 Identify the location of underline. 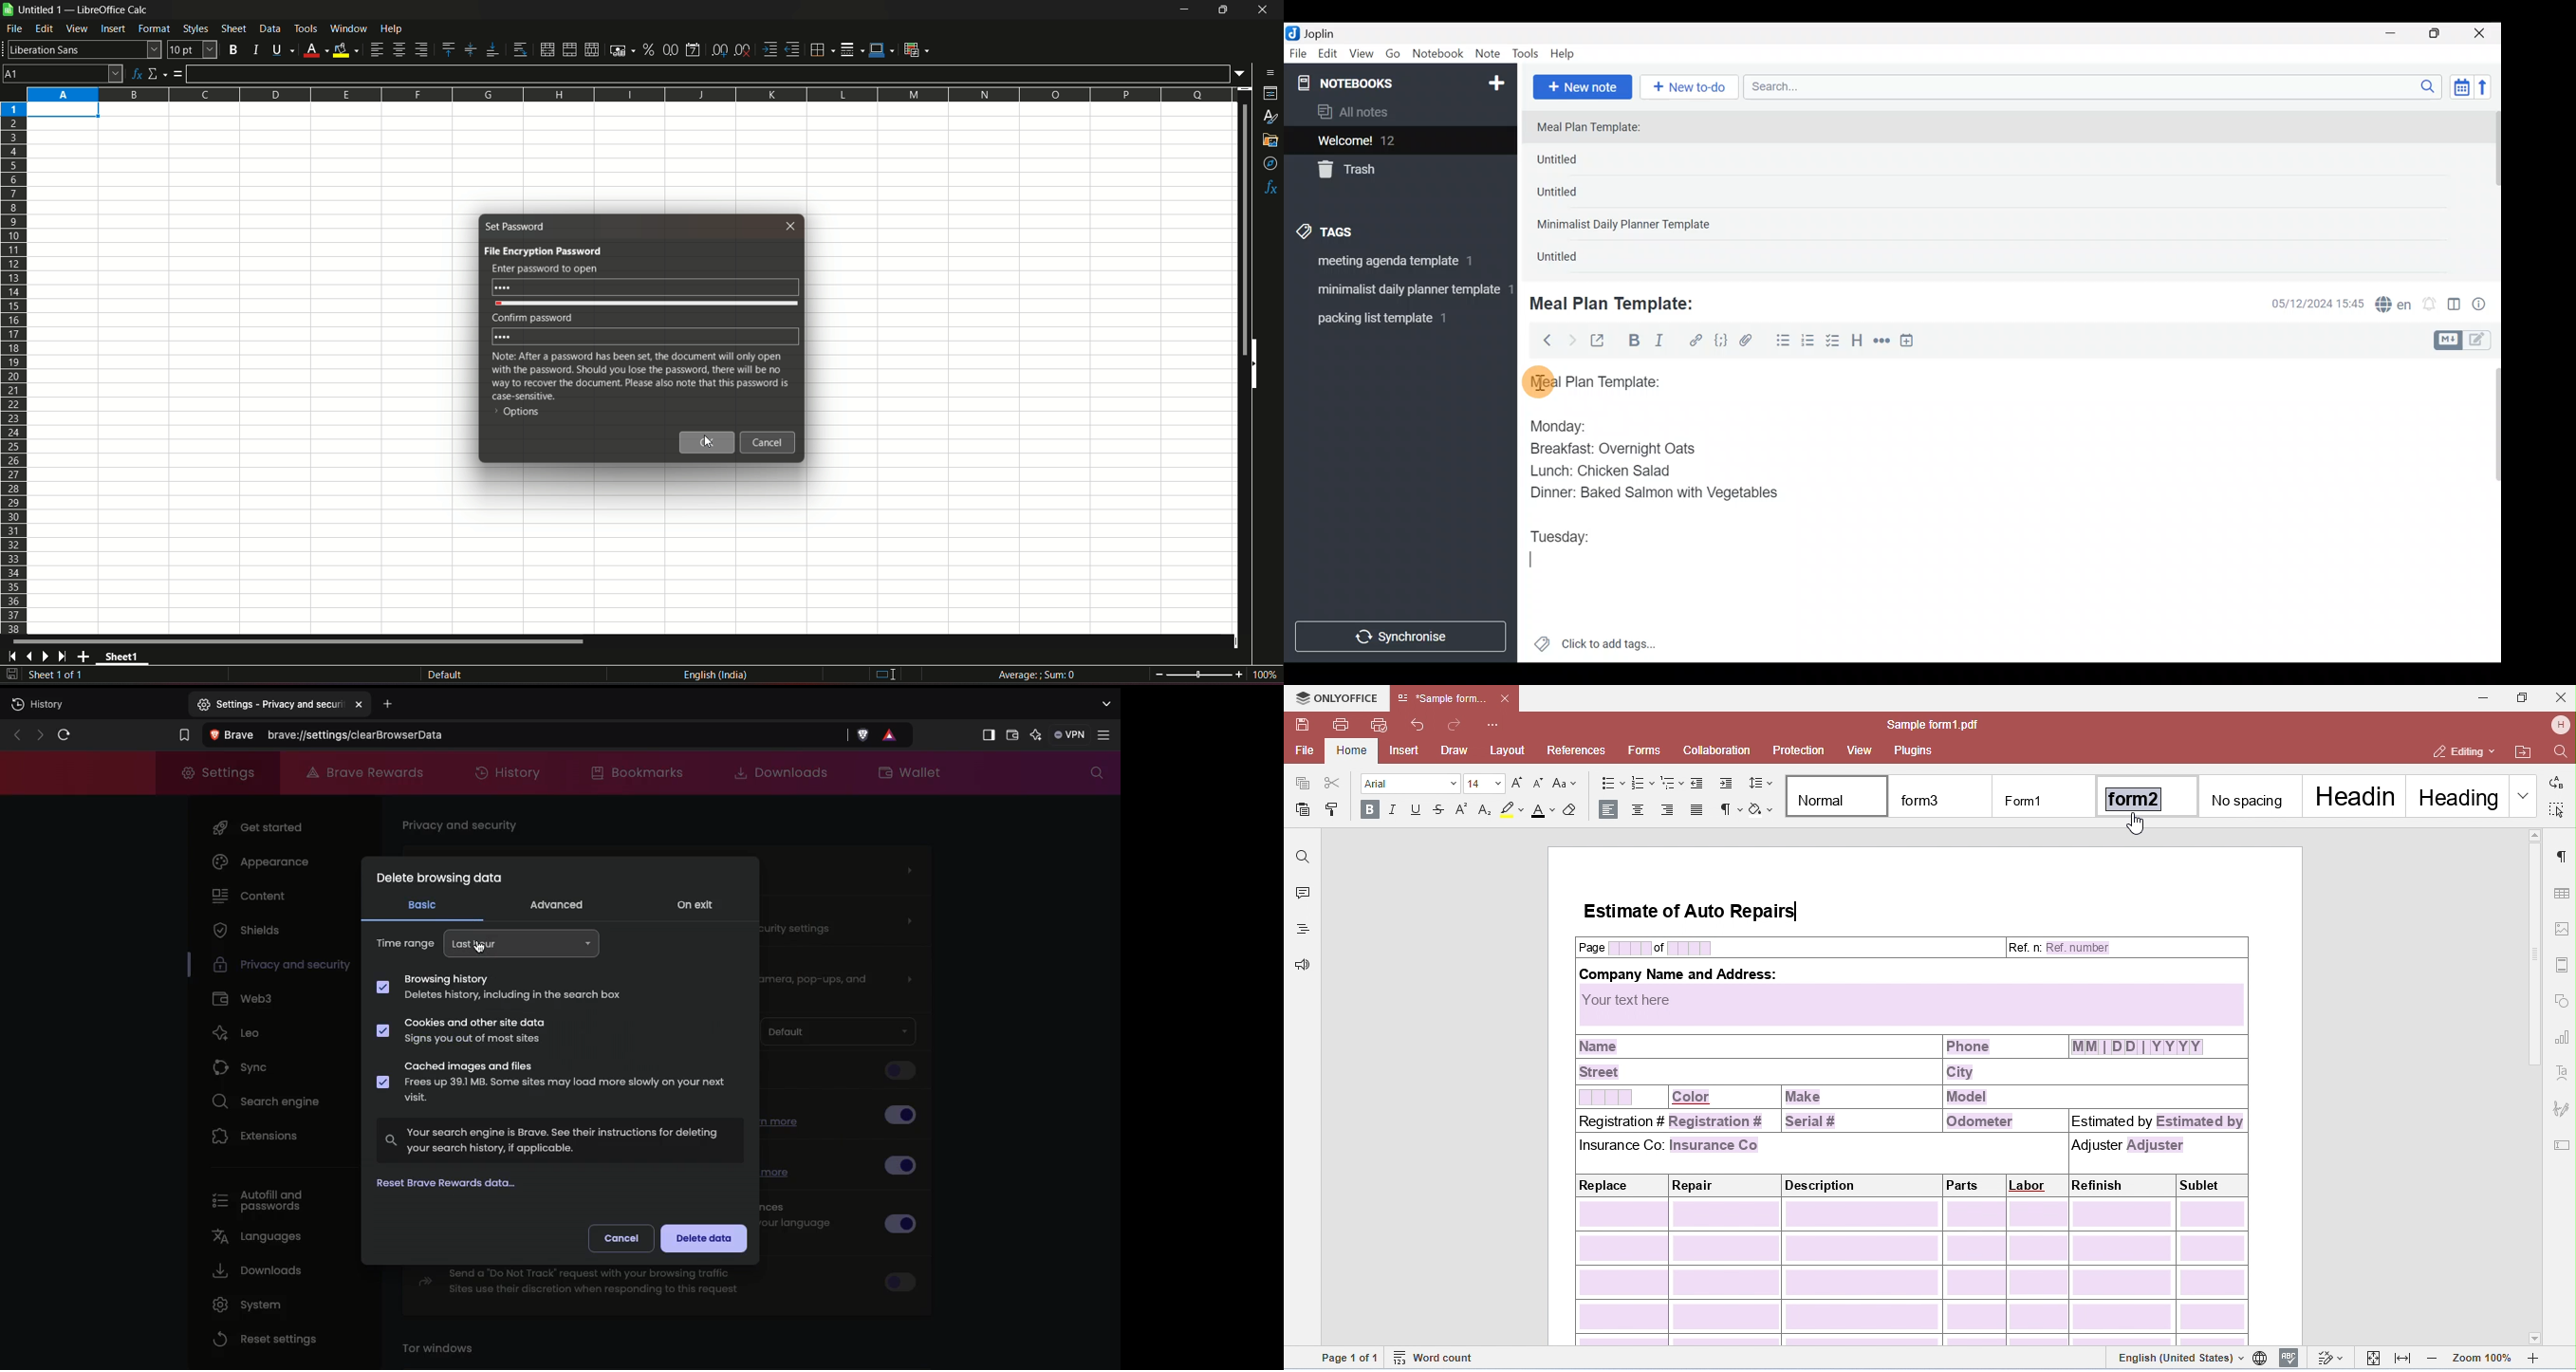
(280, 49).